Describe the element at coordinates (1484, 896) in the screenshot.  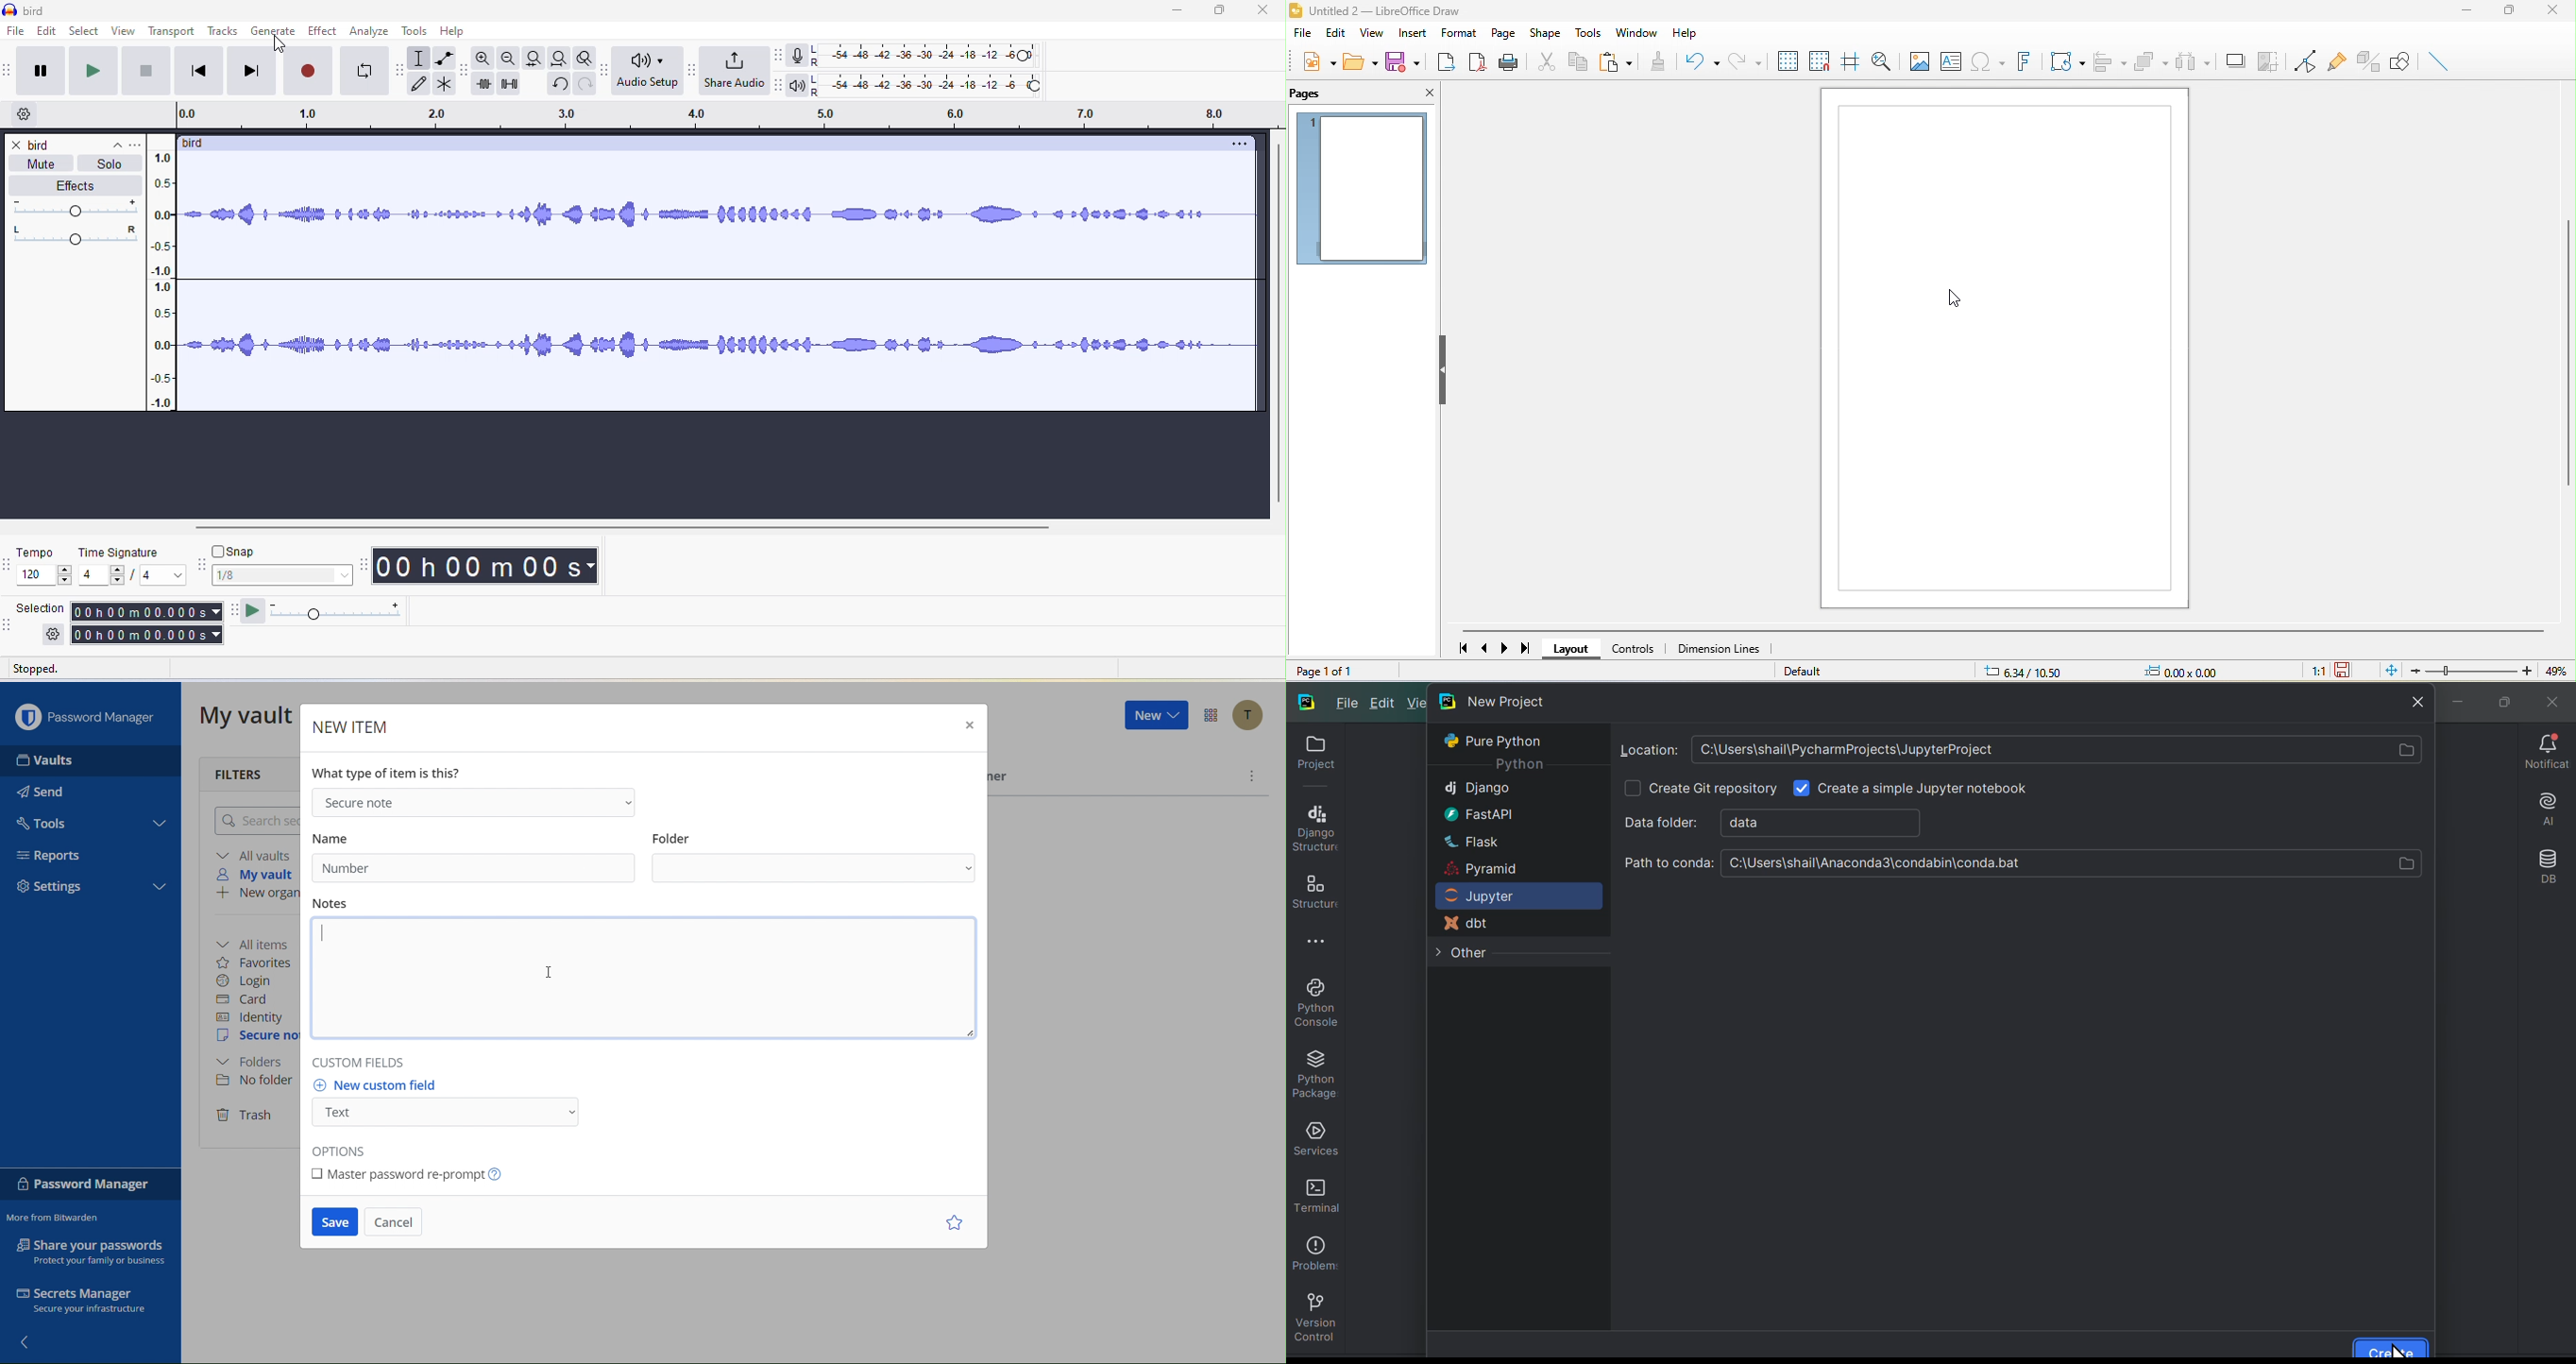
I see `Jupiter` at that location.